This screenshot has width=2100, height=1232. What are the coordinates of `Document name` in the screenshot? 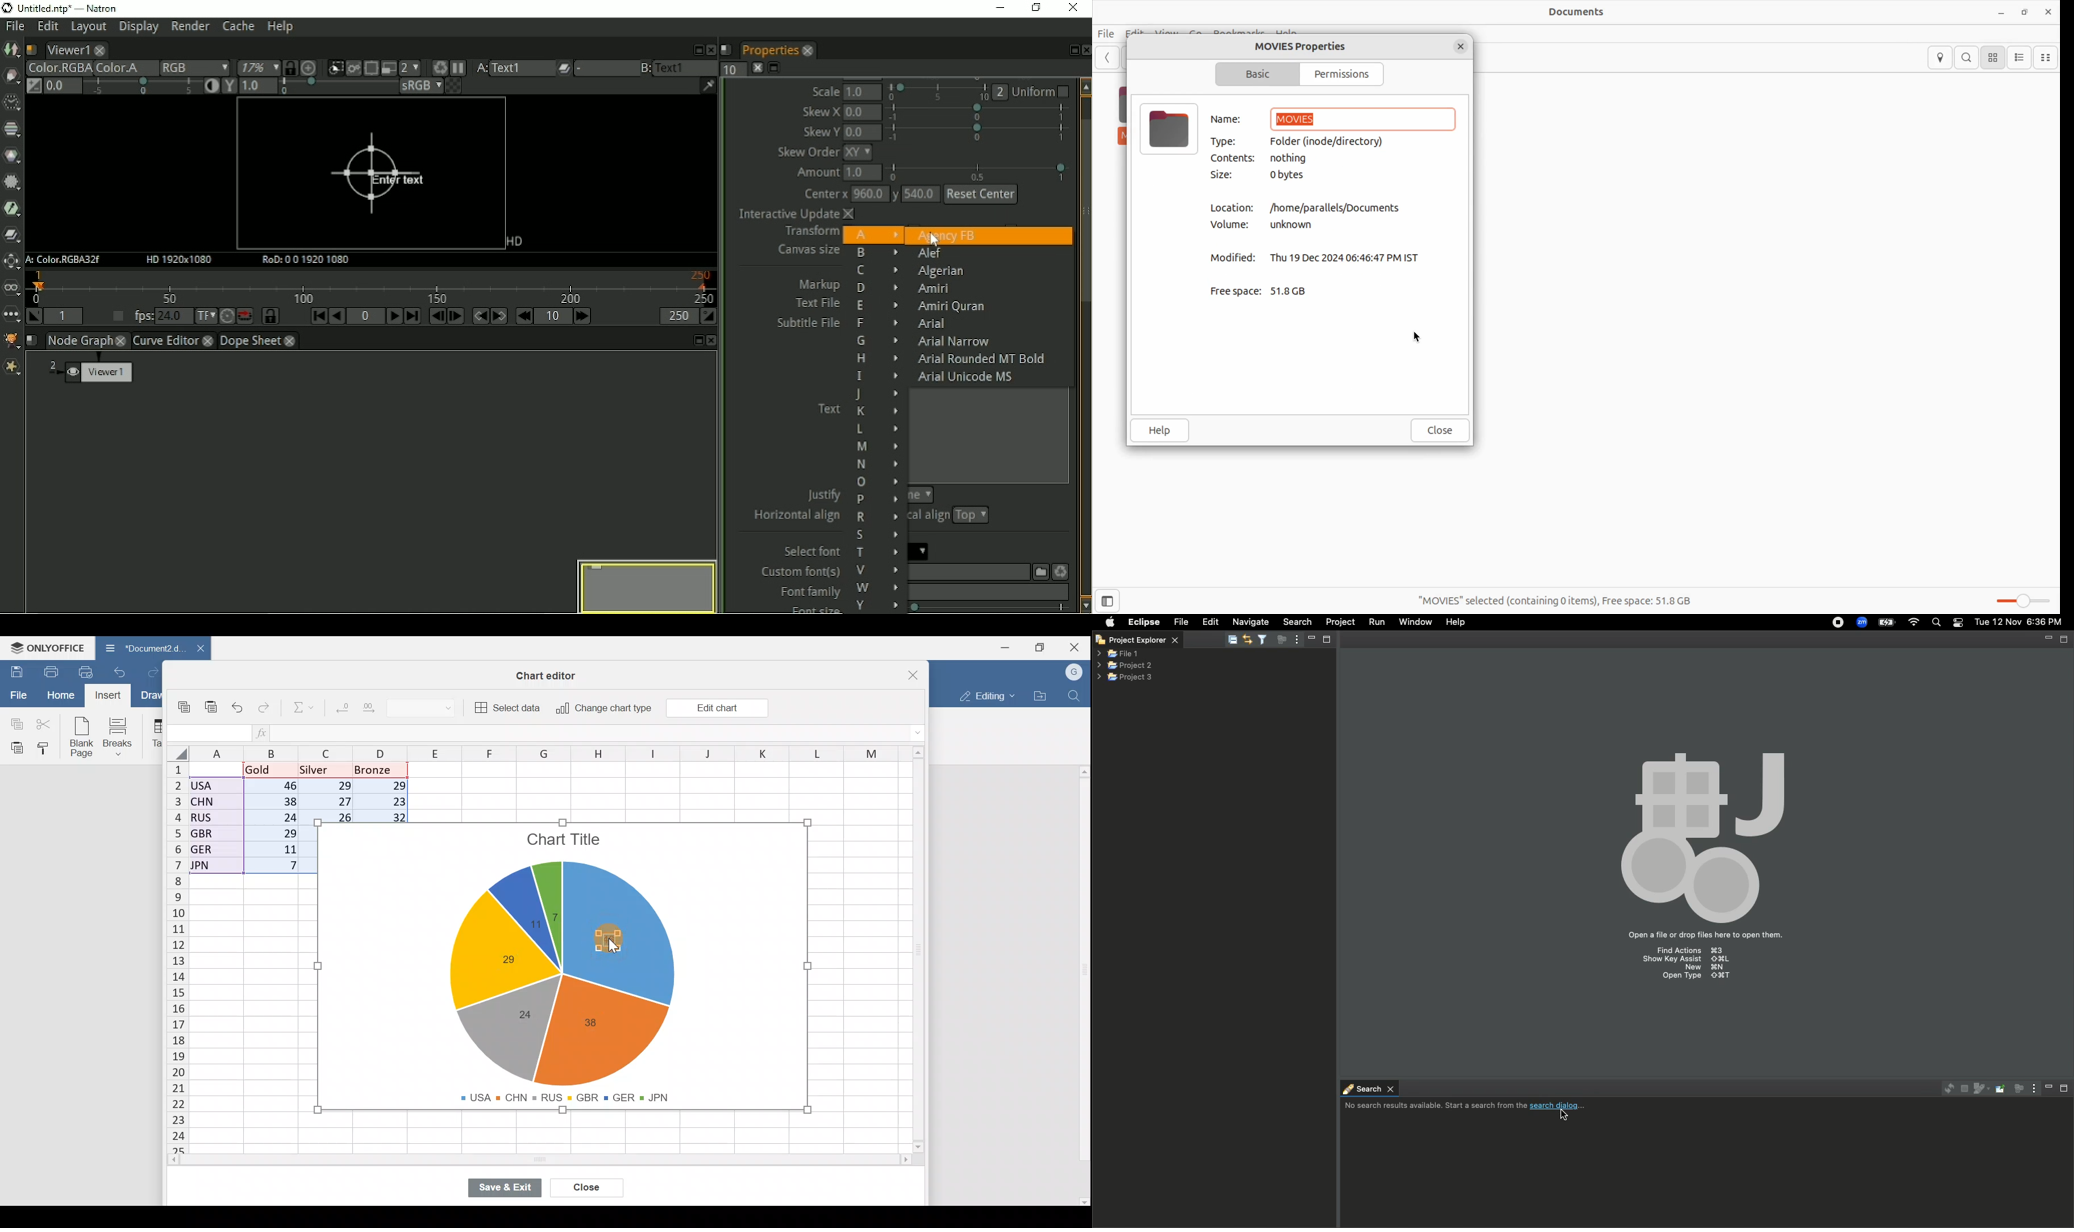 It's located at (141, 649).